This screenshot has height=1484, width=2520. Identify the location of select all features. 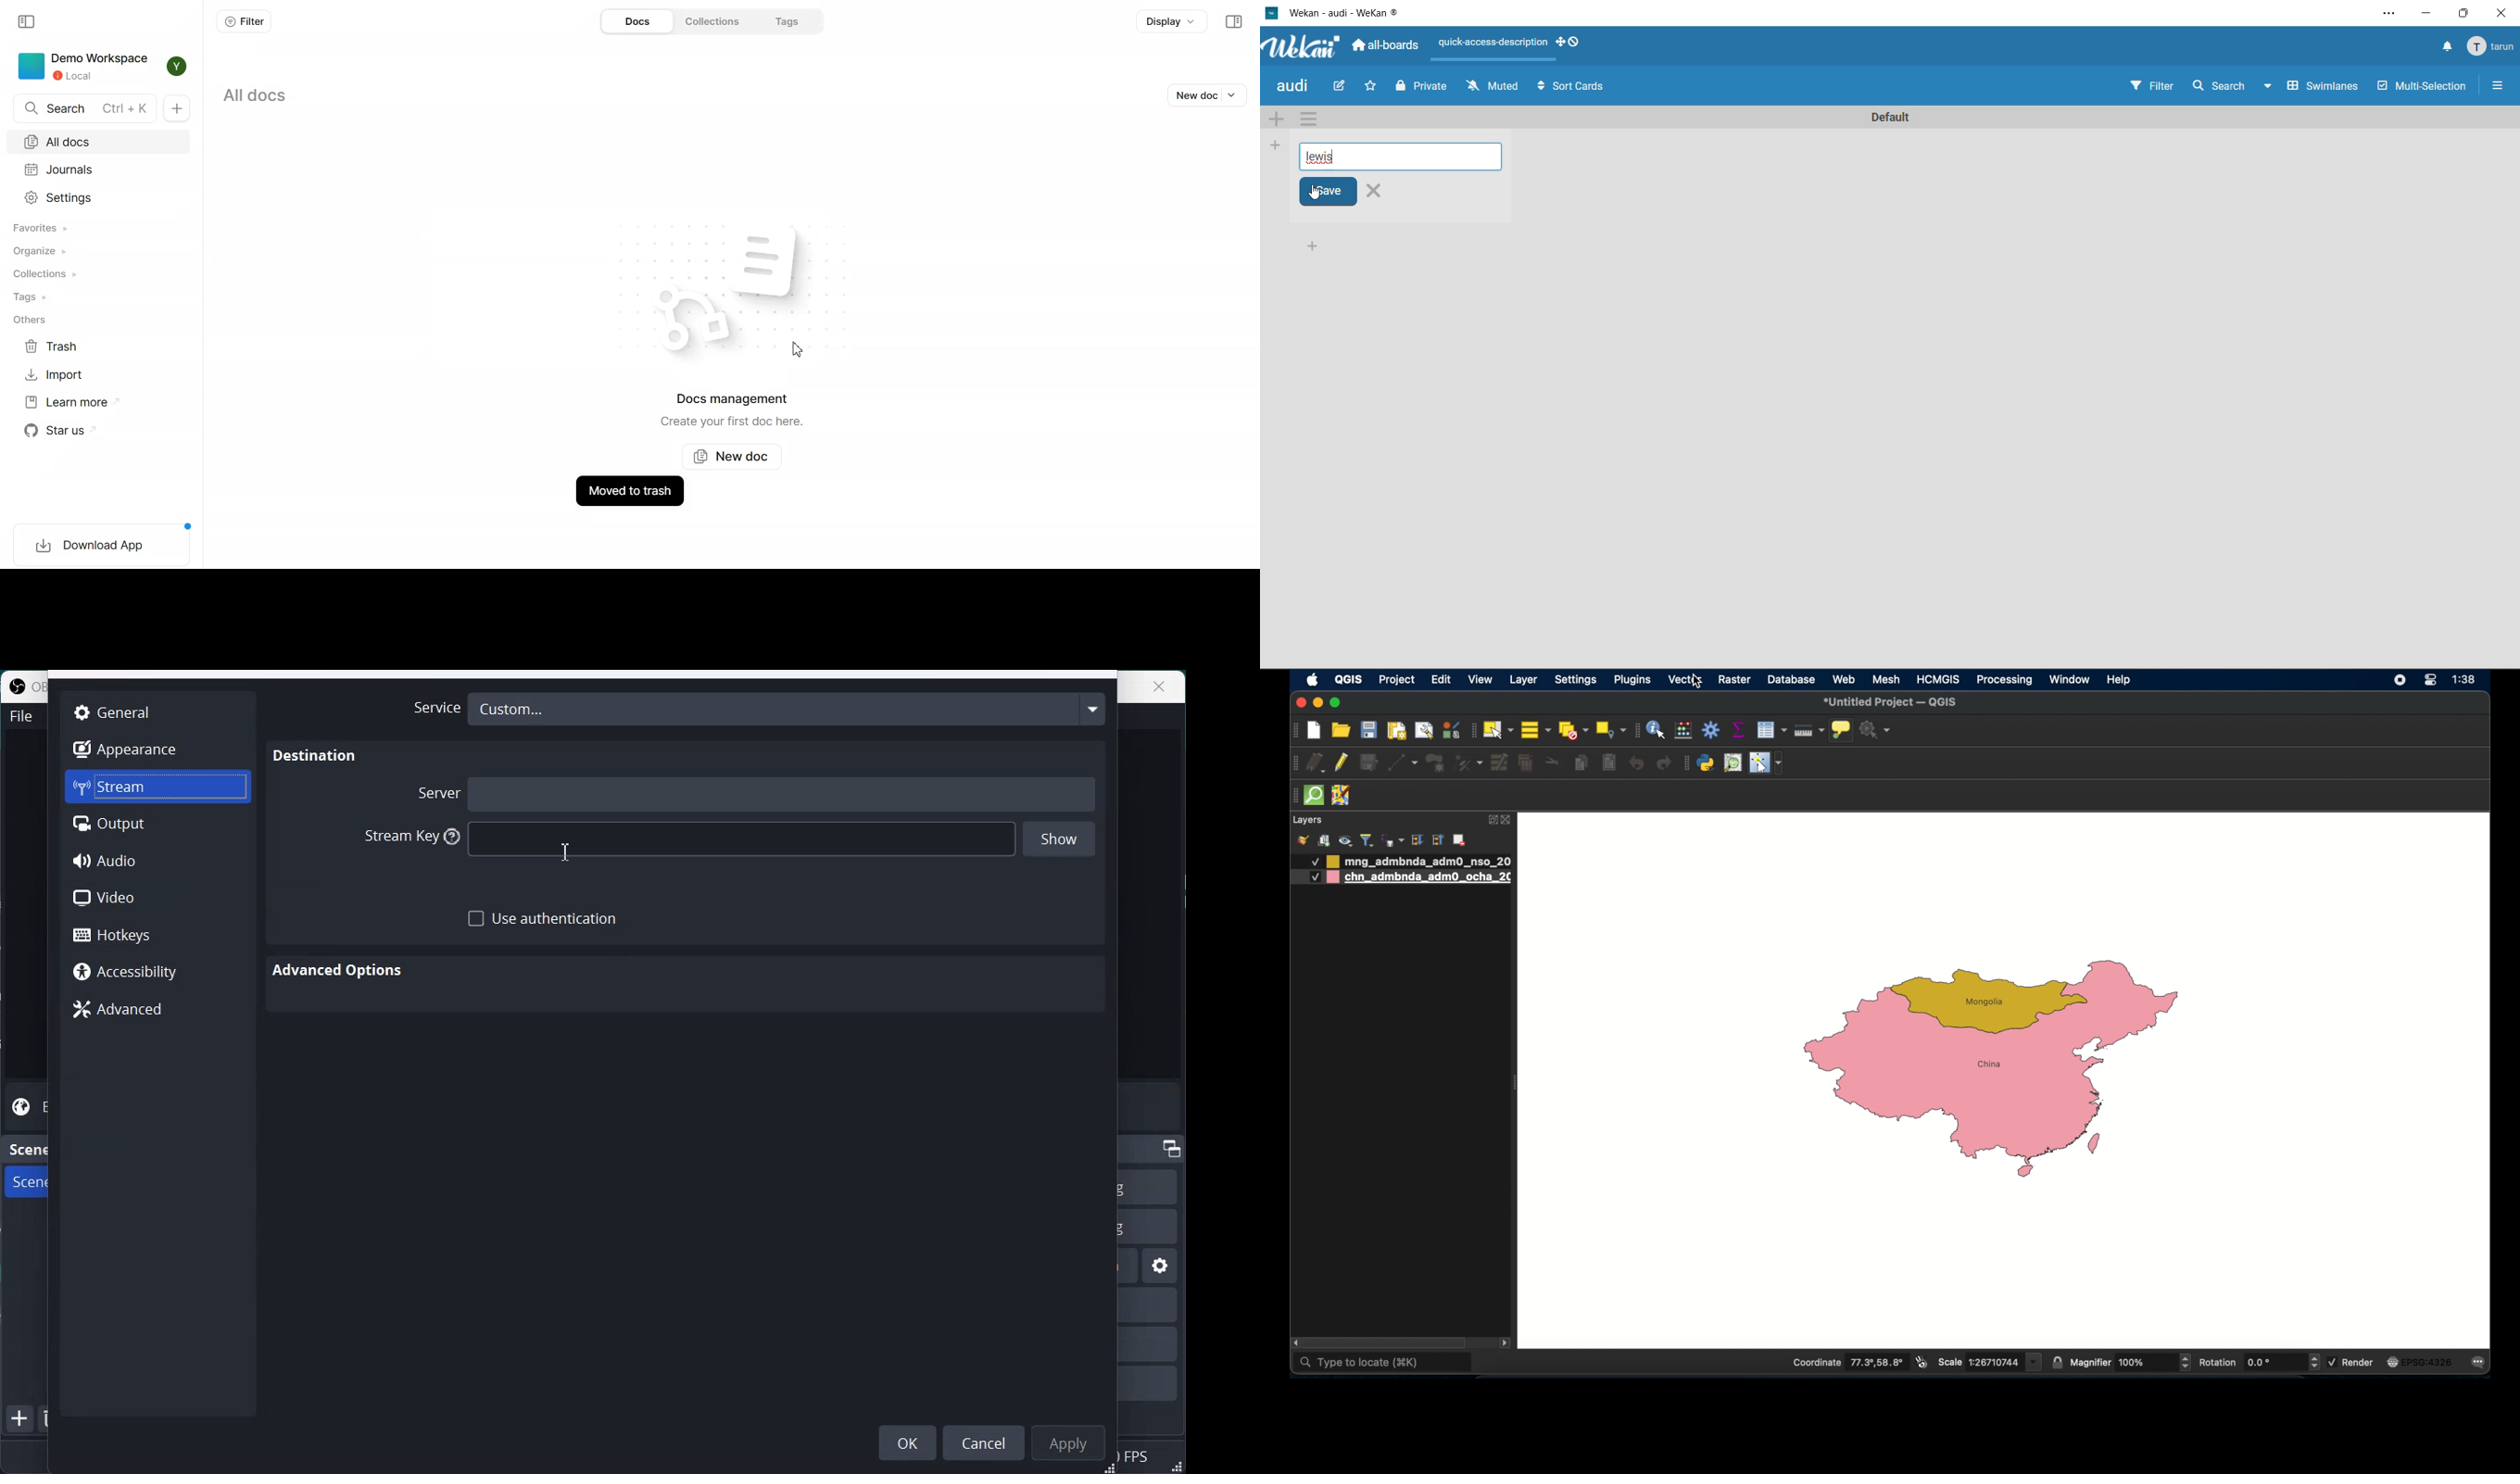
(1536, 730).